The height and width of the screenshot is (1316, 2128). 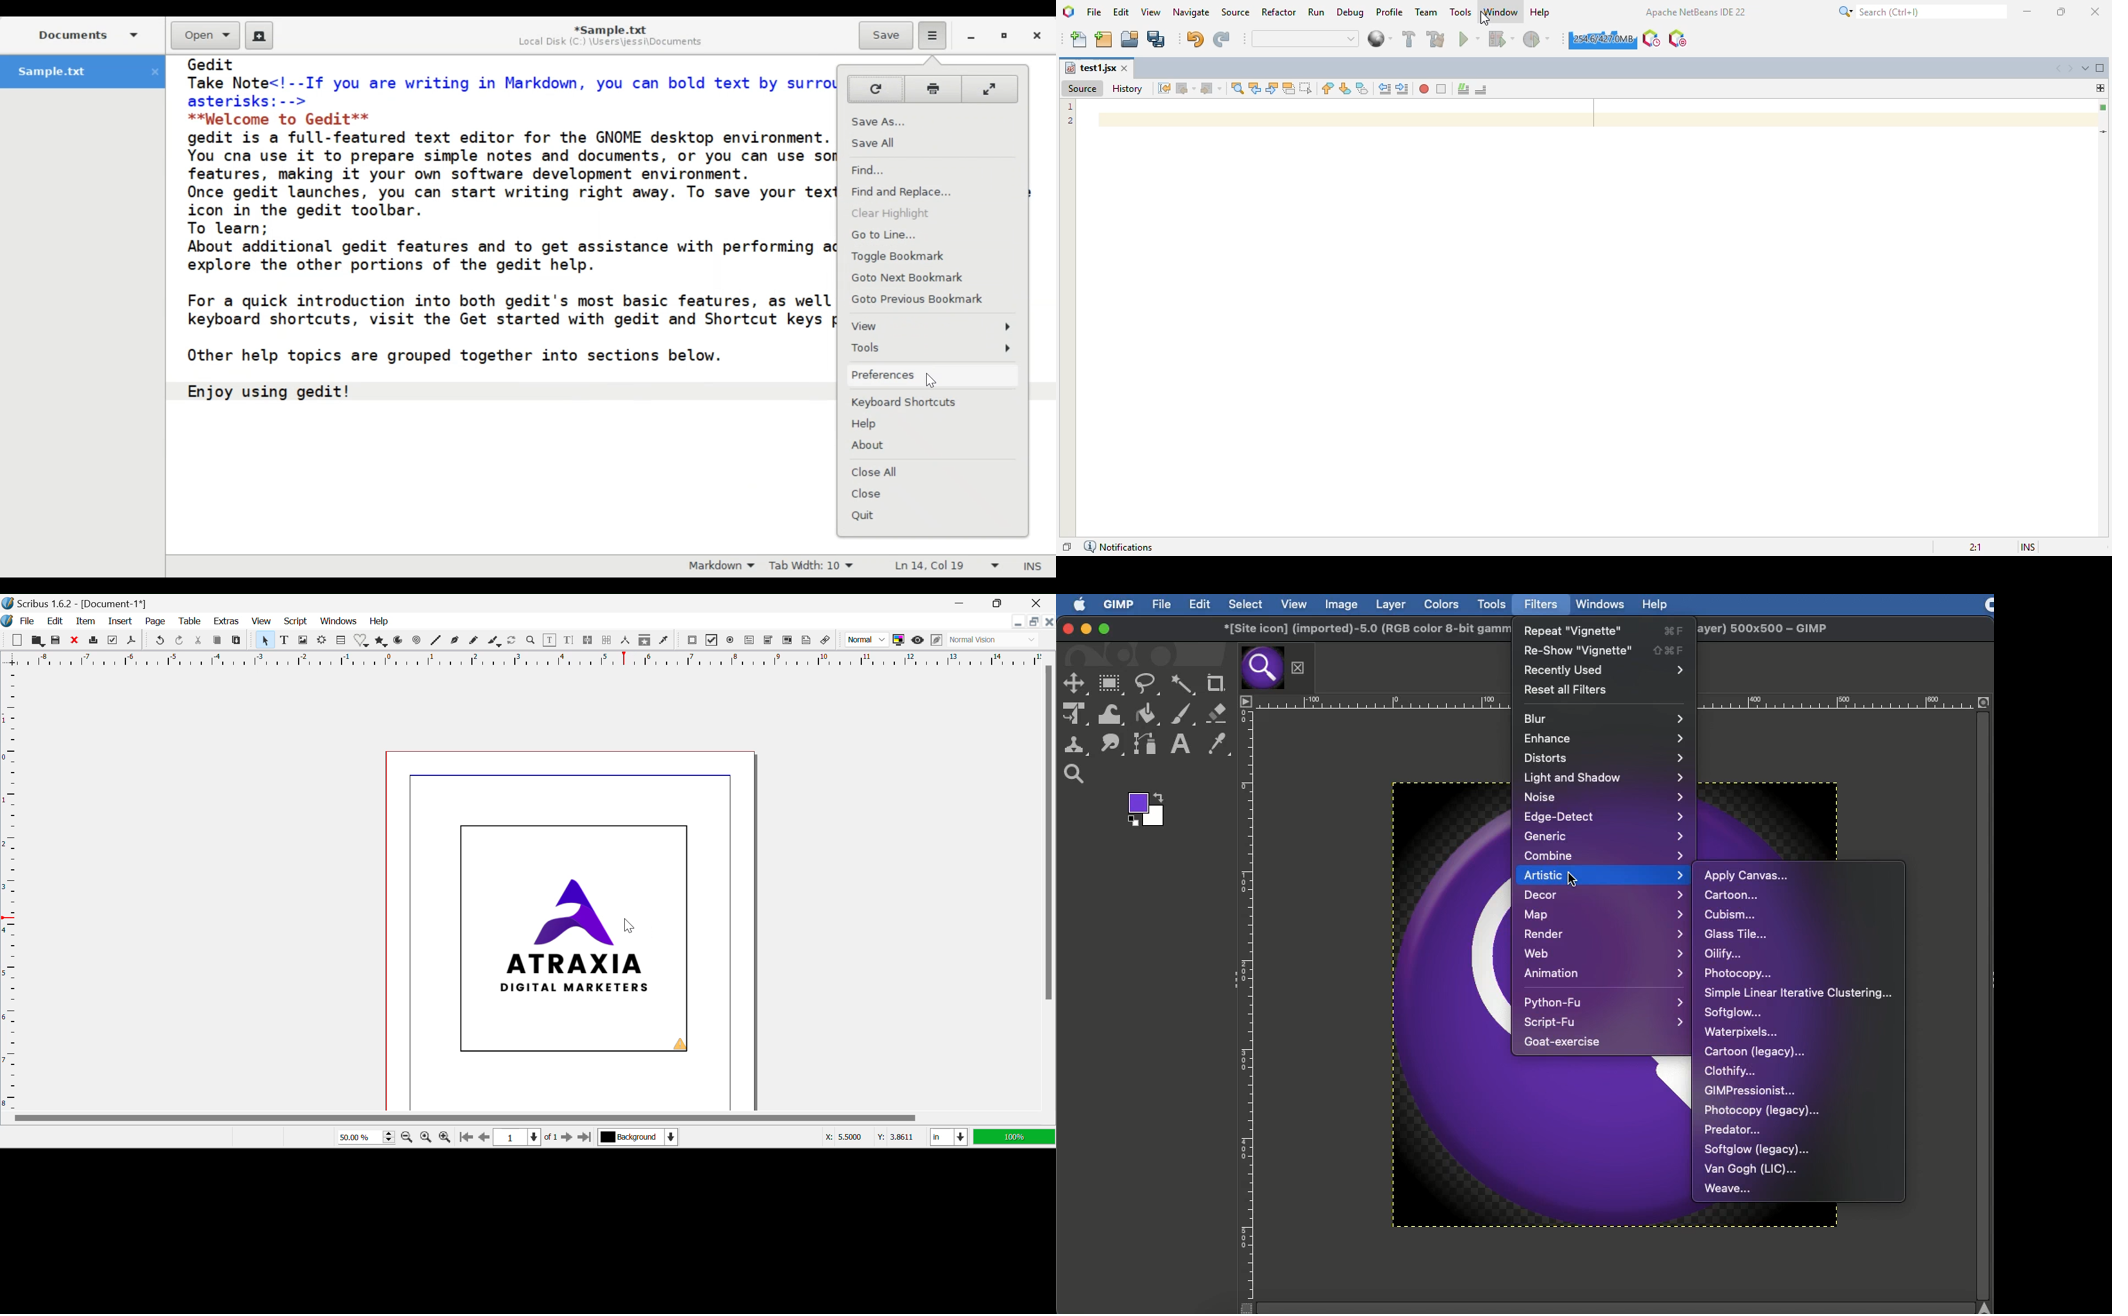 What do you see at coordinates (750, 642) in the screenshot?
I see `Pdf Text Field` at bounding box center [750, 642].